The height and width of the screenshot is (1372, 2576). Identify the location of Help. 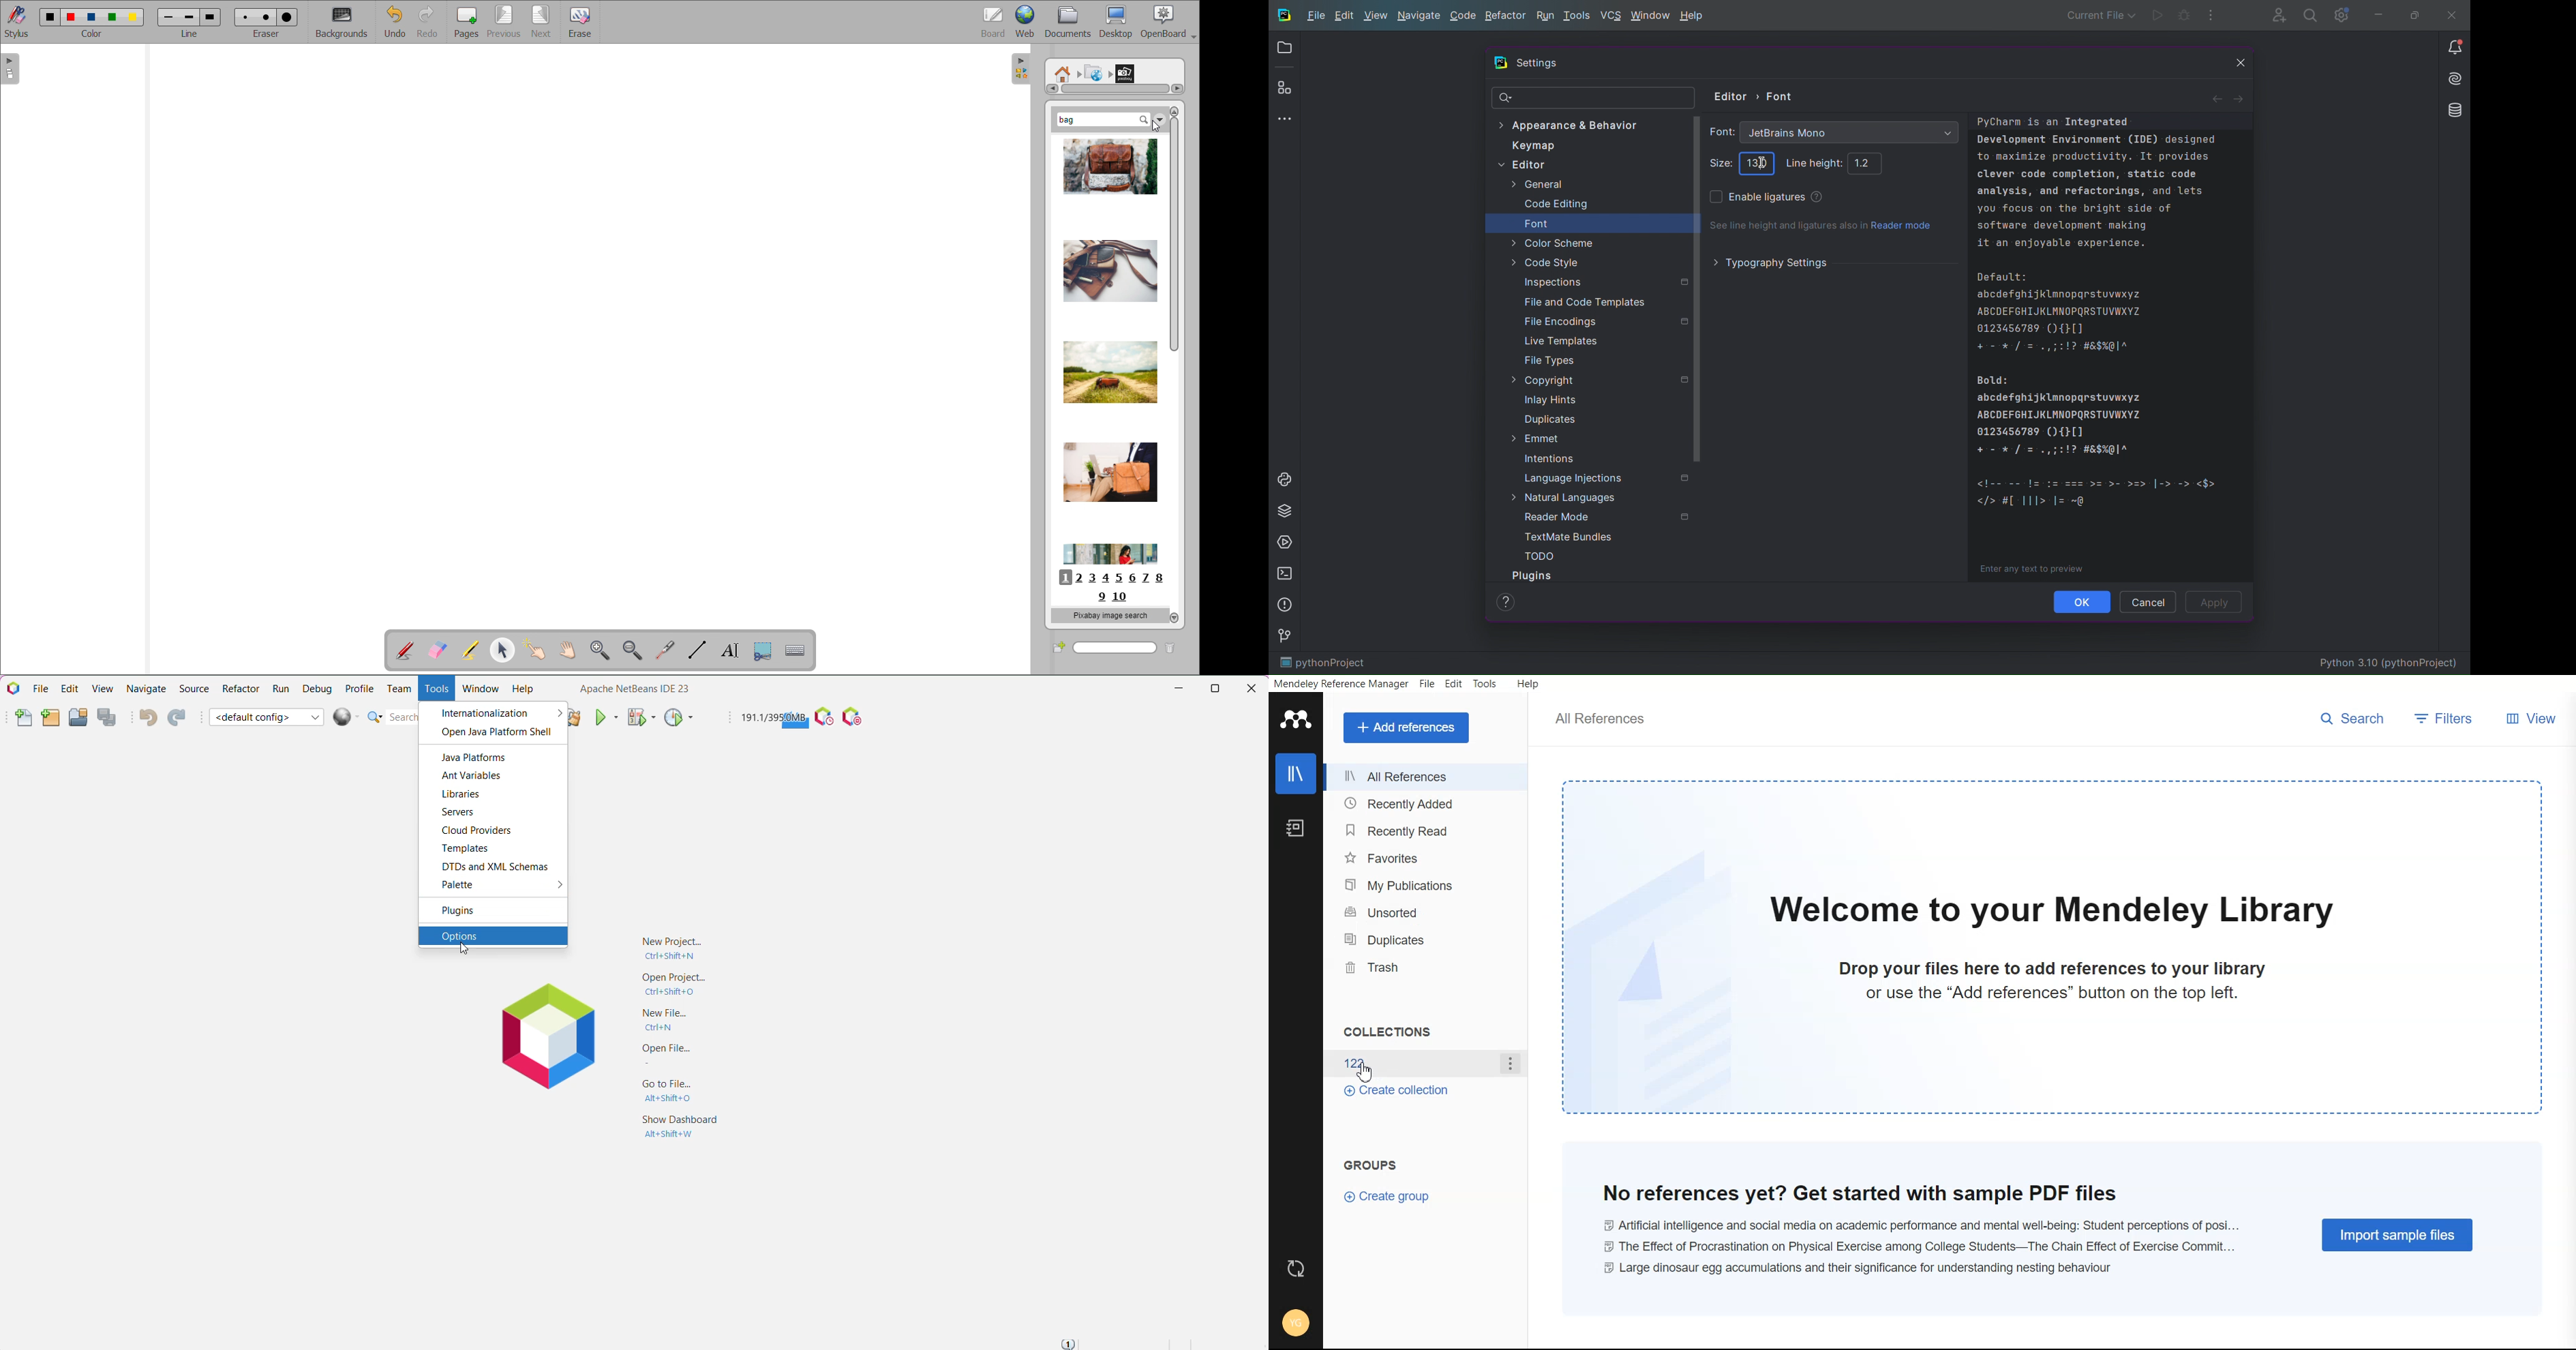
(1505, 602).